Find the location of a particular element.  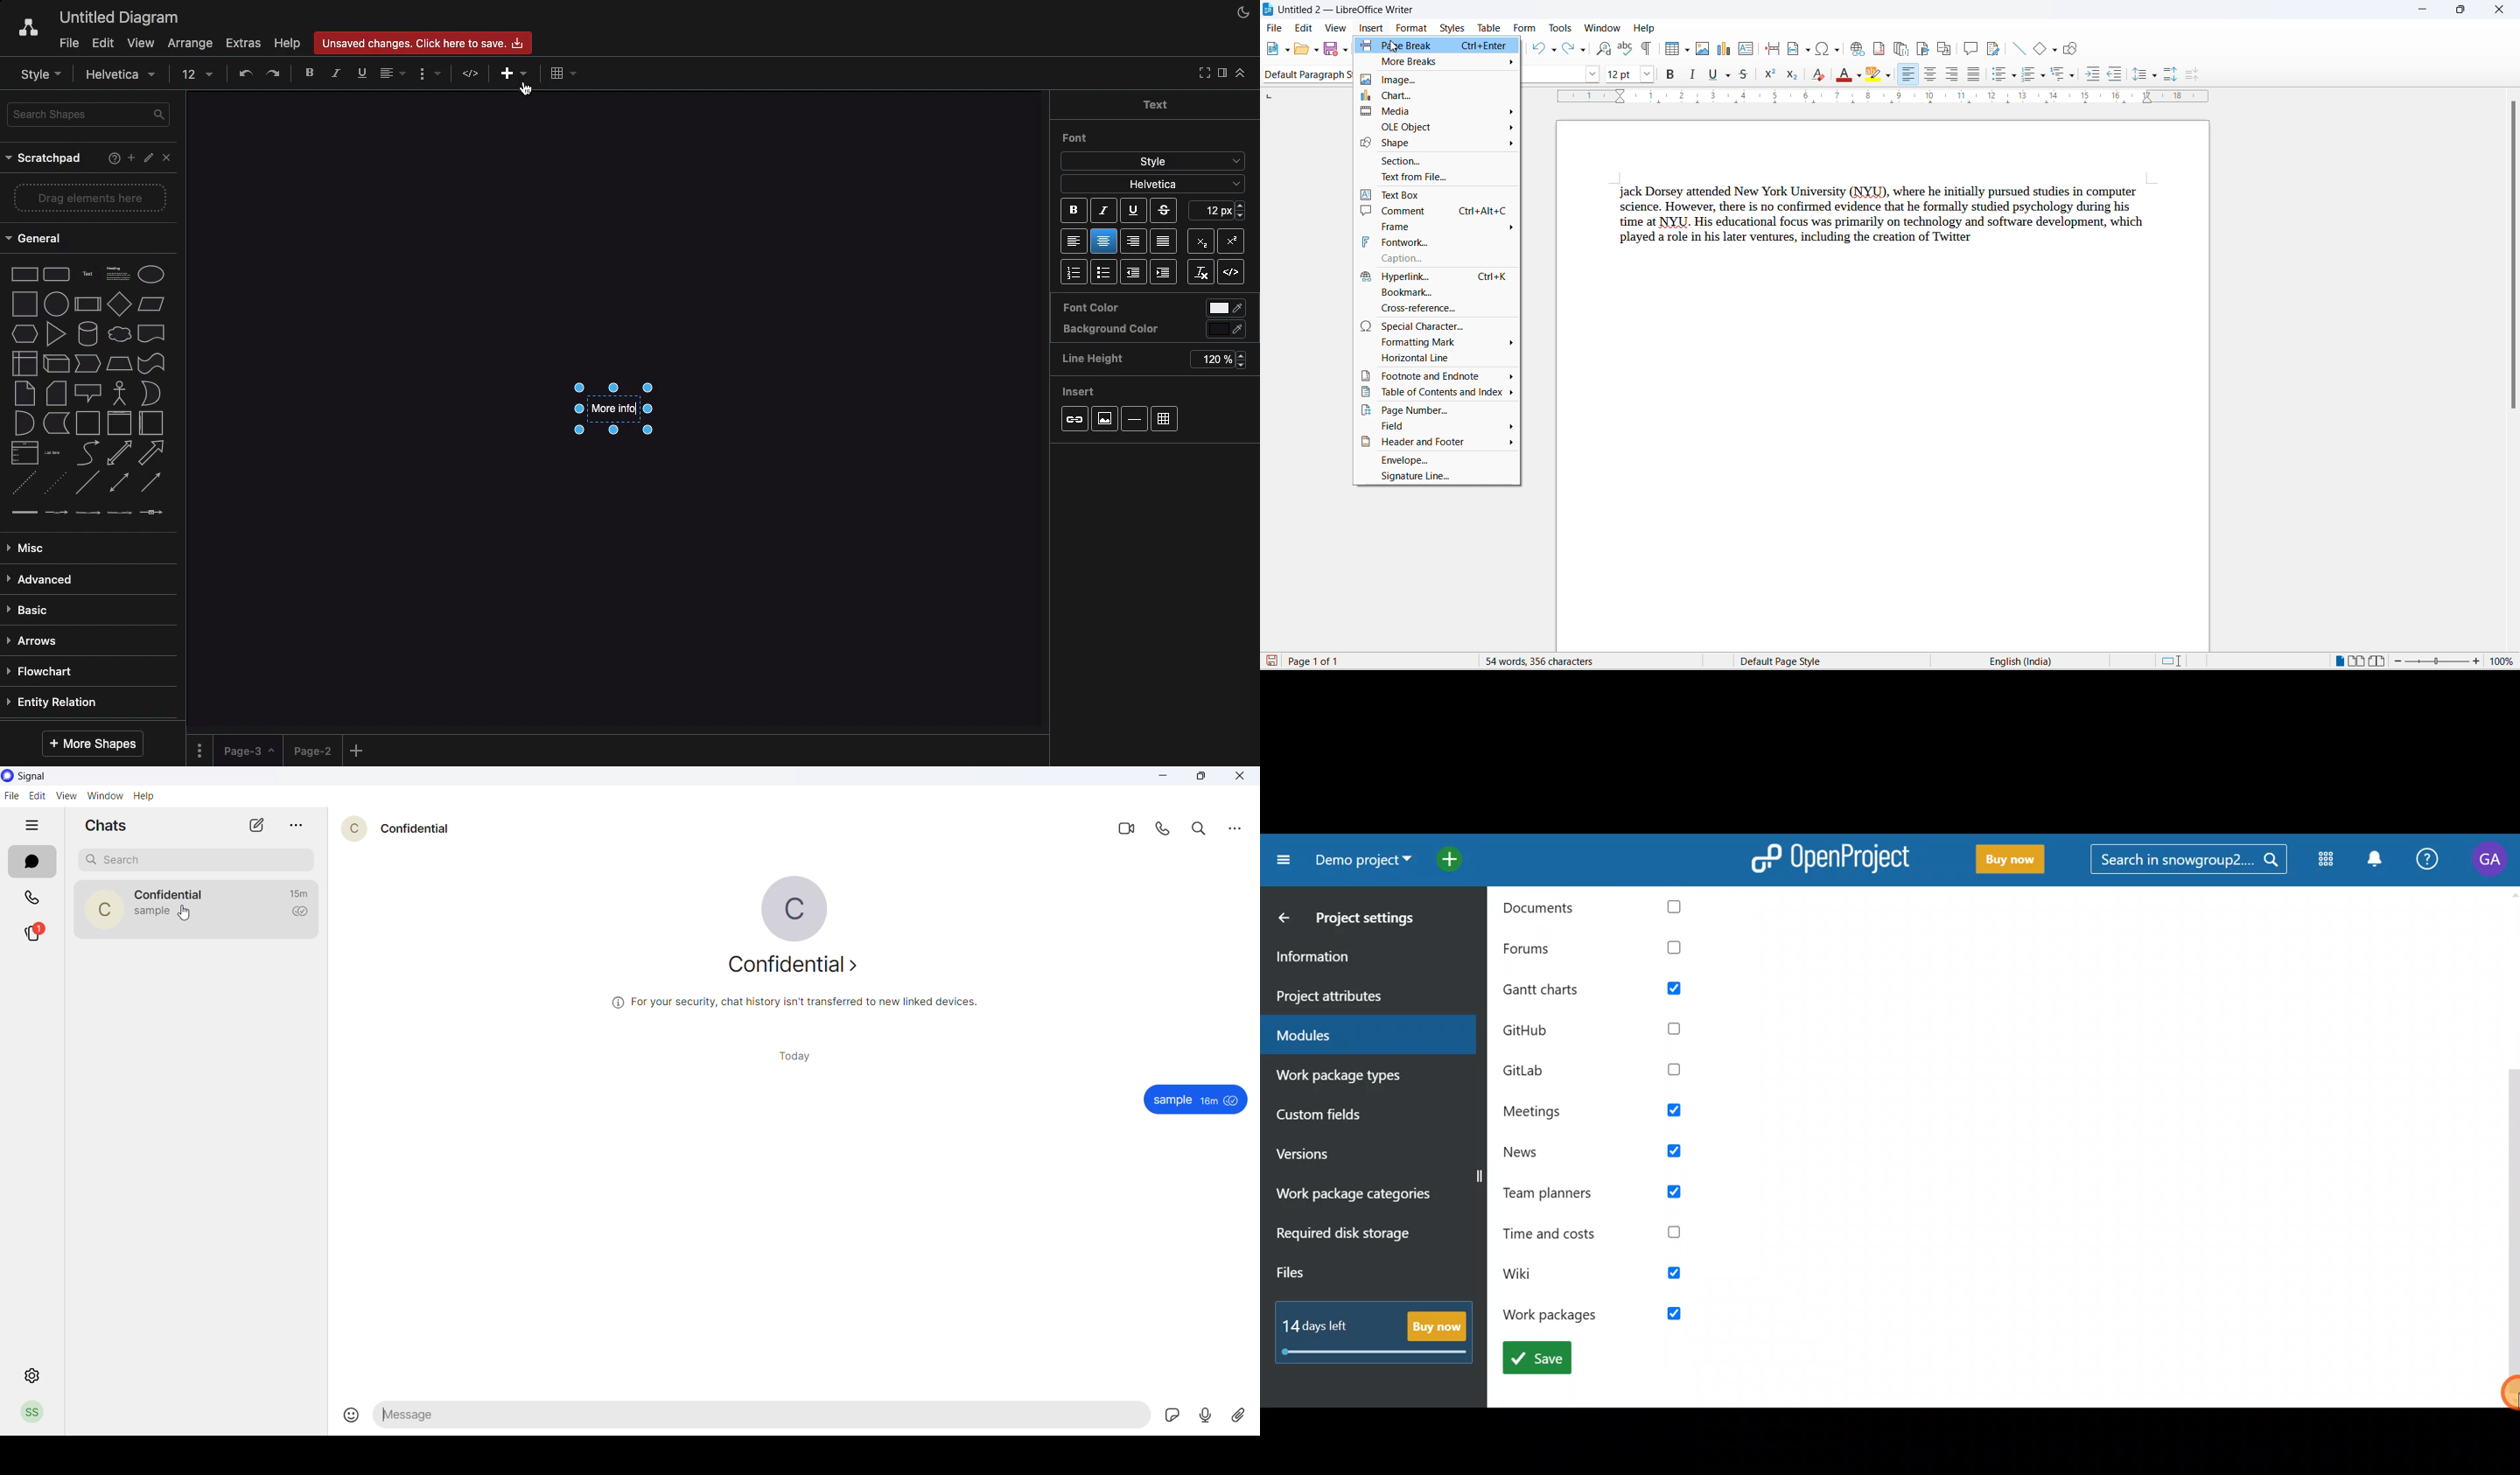

text align left is located at coordinates (1911, 74).